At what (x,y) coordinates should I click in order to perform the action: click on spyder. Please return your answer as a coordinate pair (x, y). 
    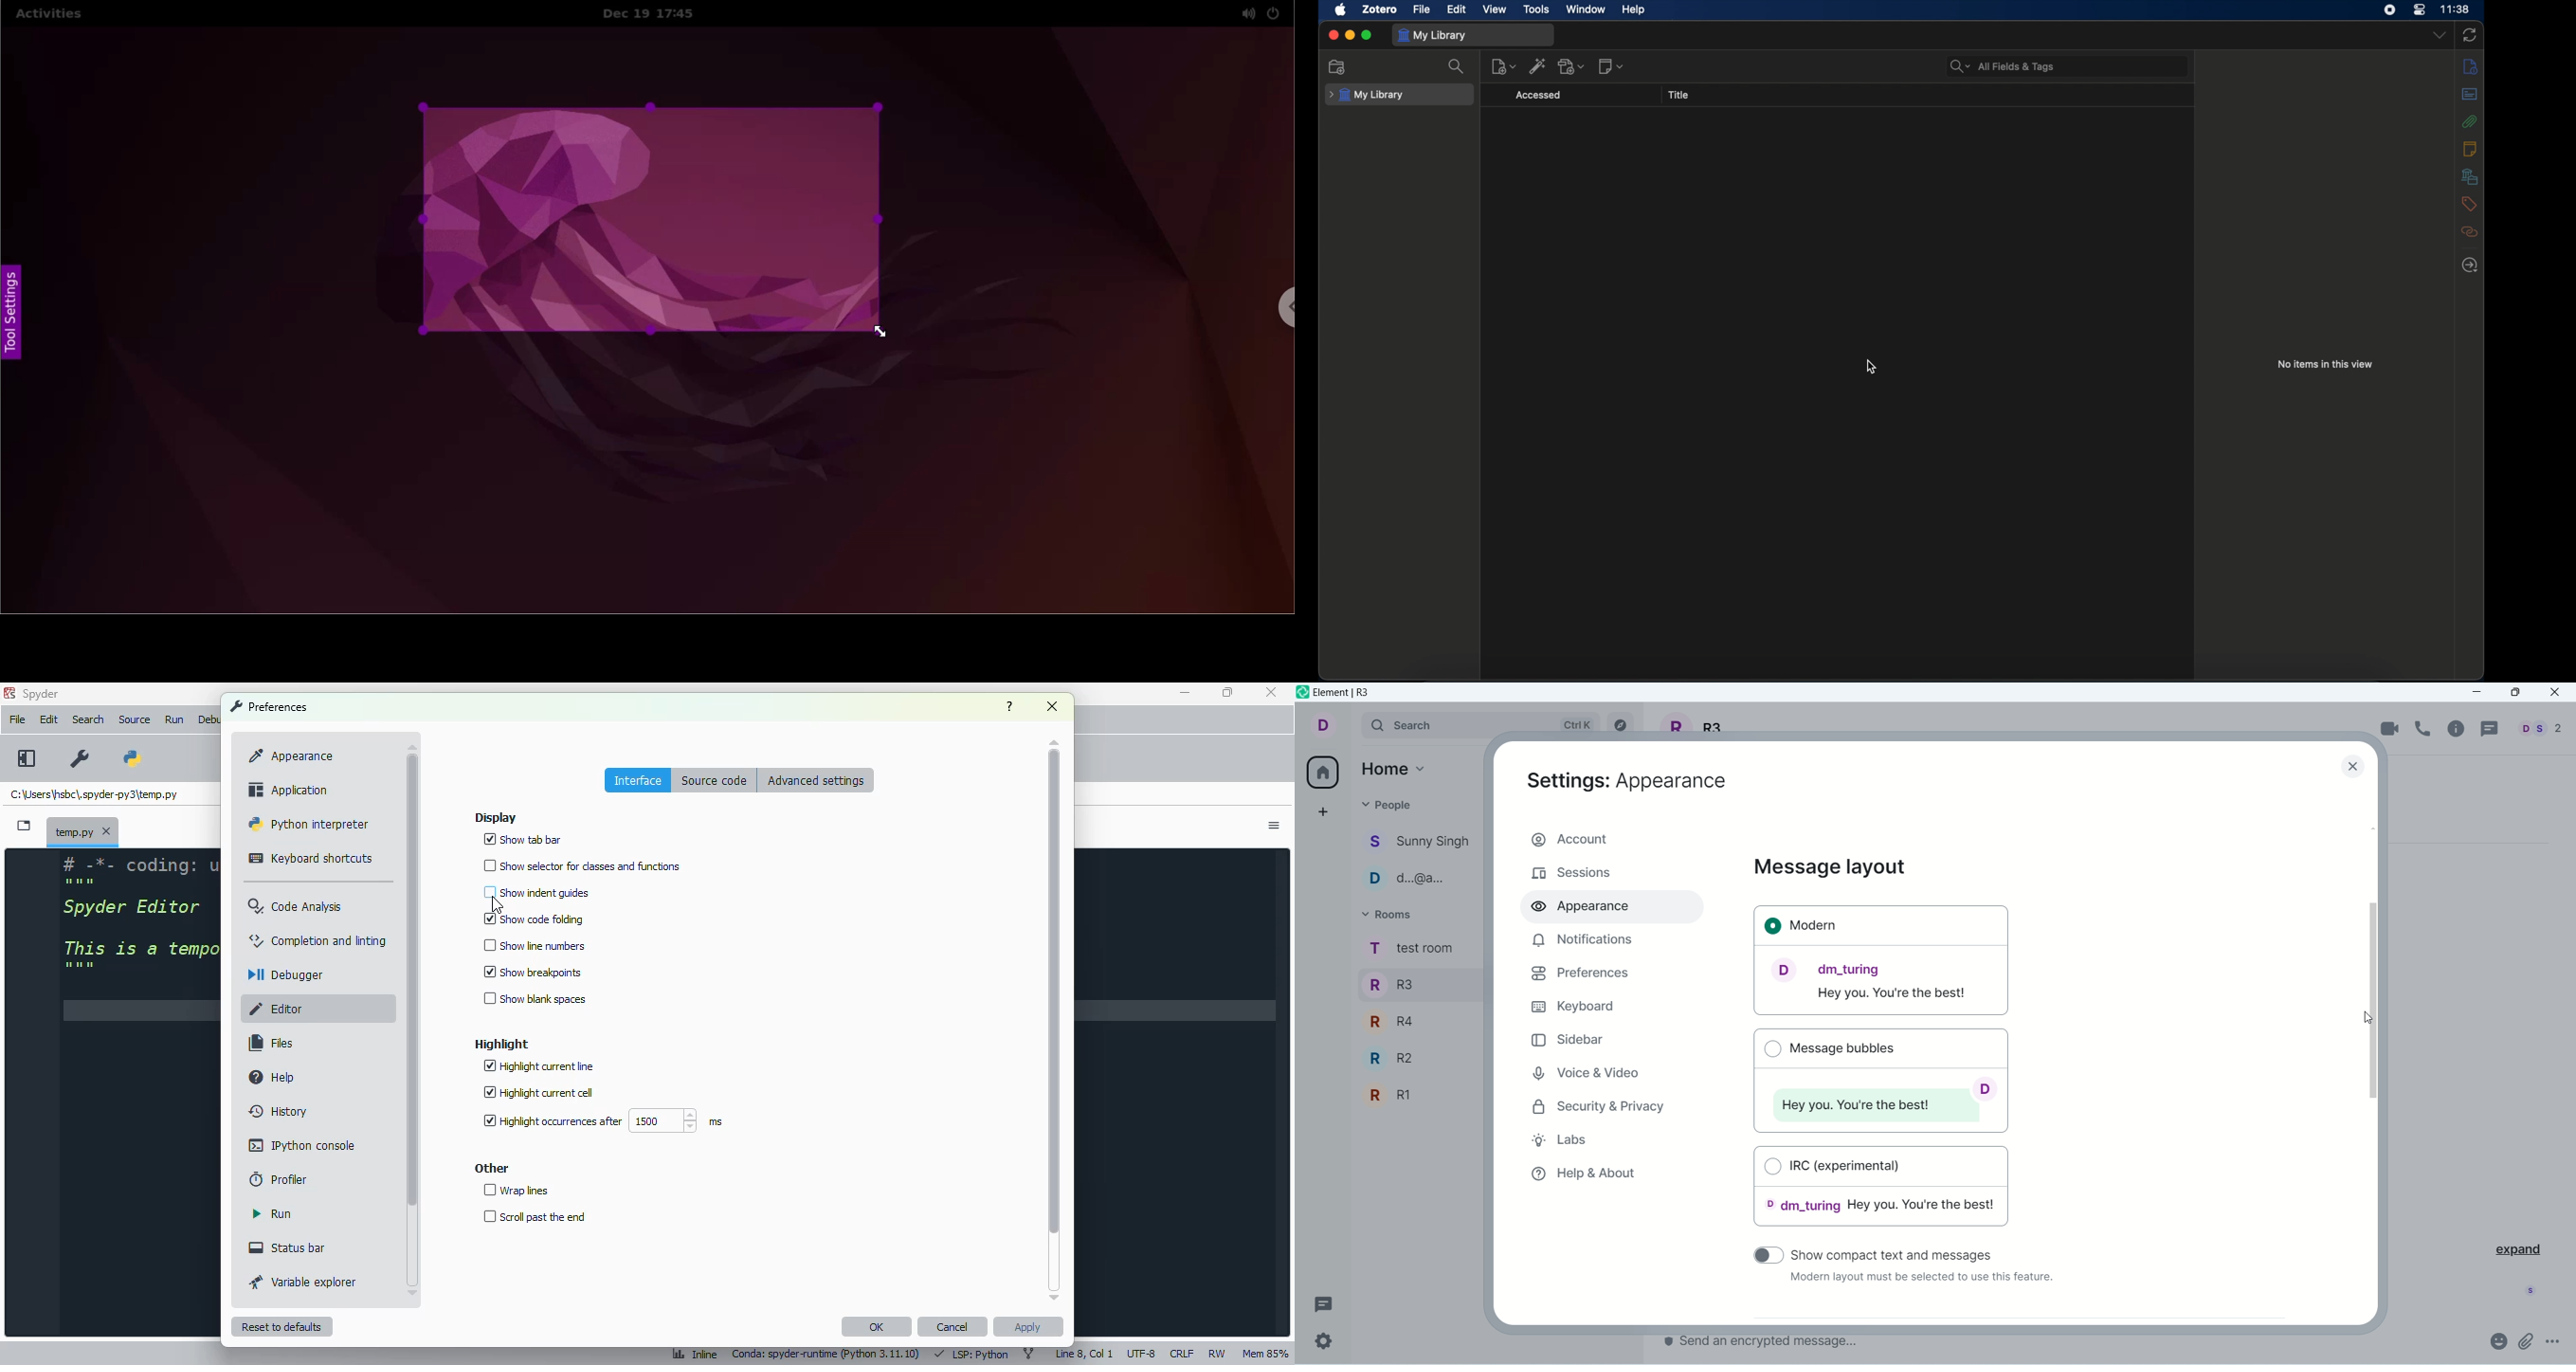
    Looking at the image, I should click on (41, 694).